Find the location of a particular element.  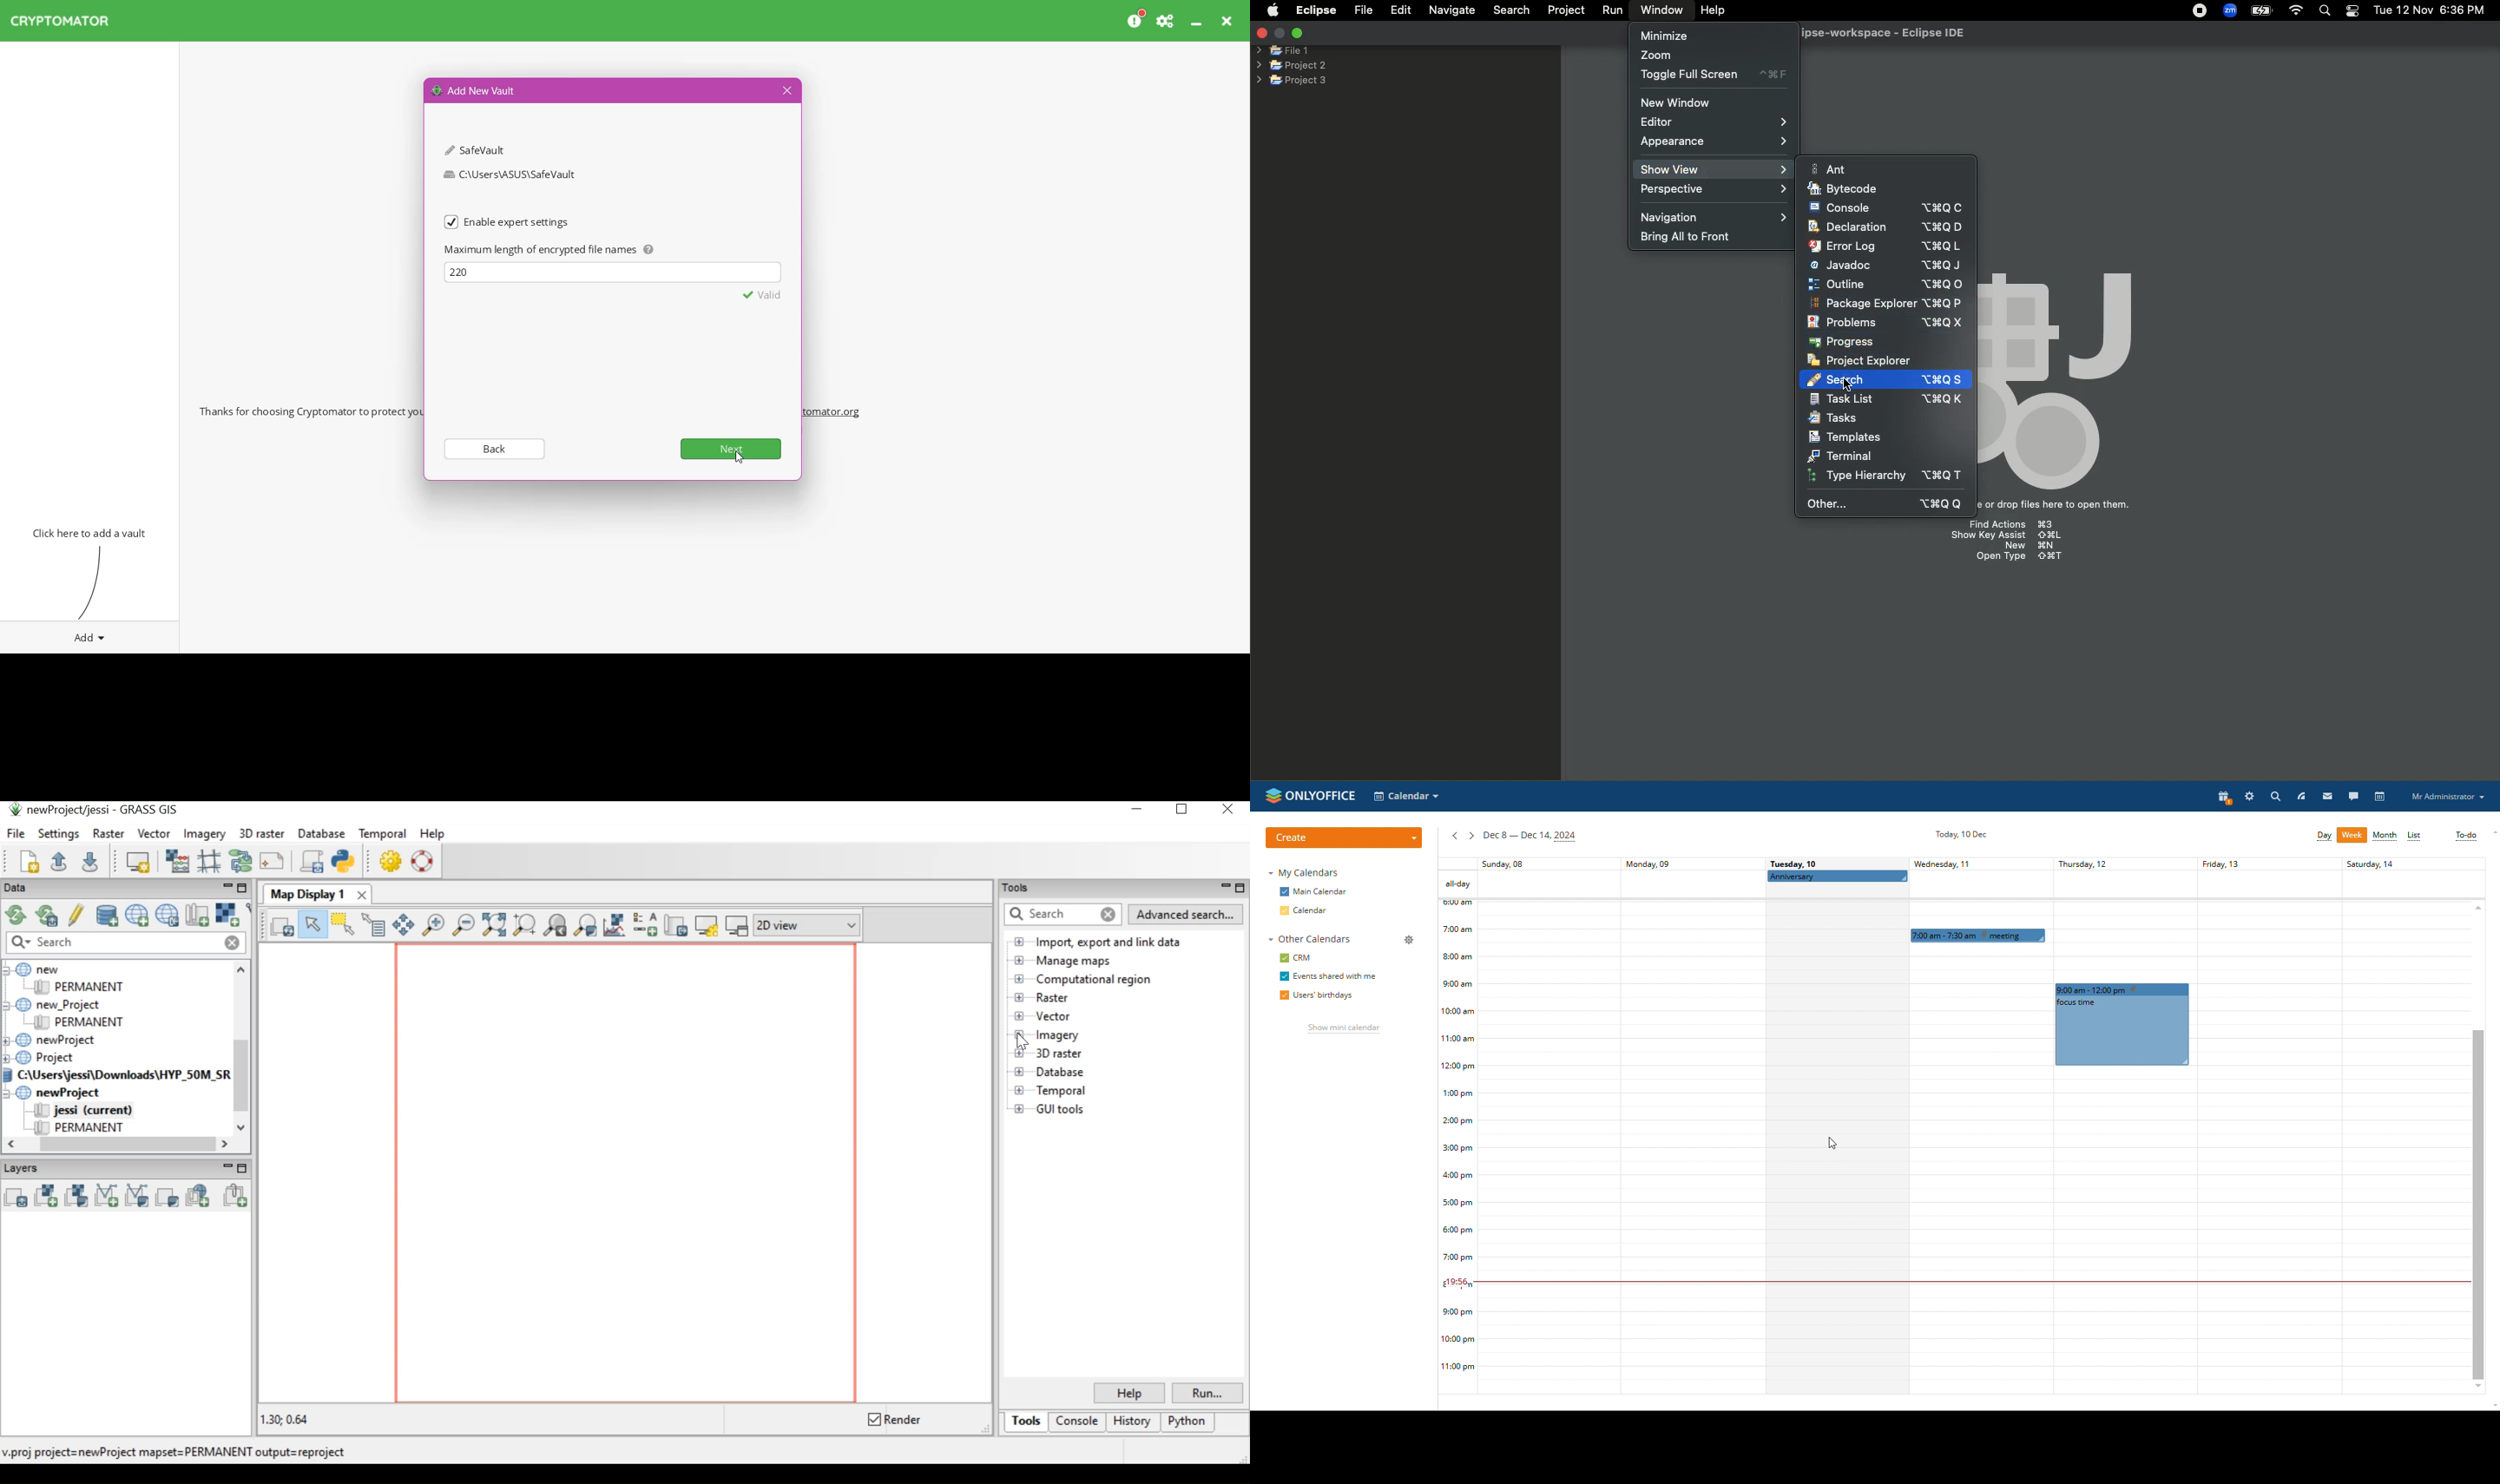

Add is located at coordinates (90, 635).